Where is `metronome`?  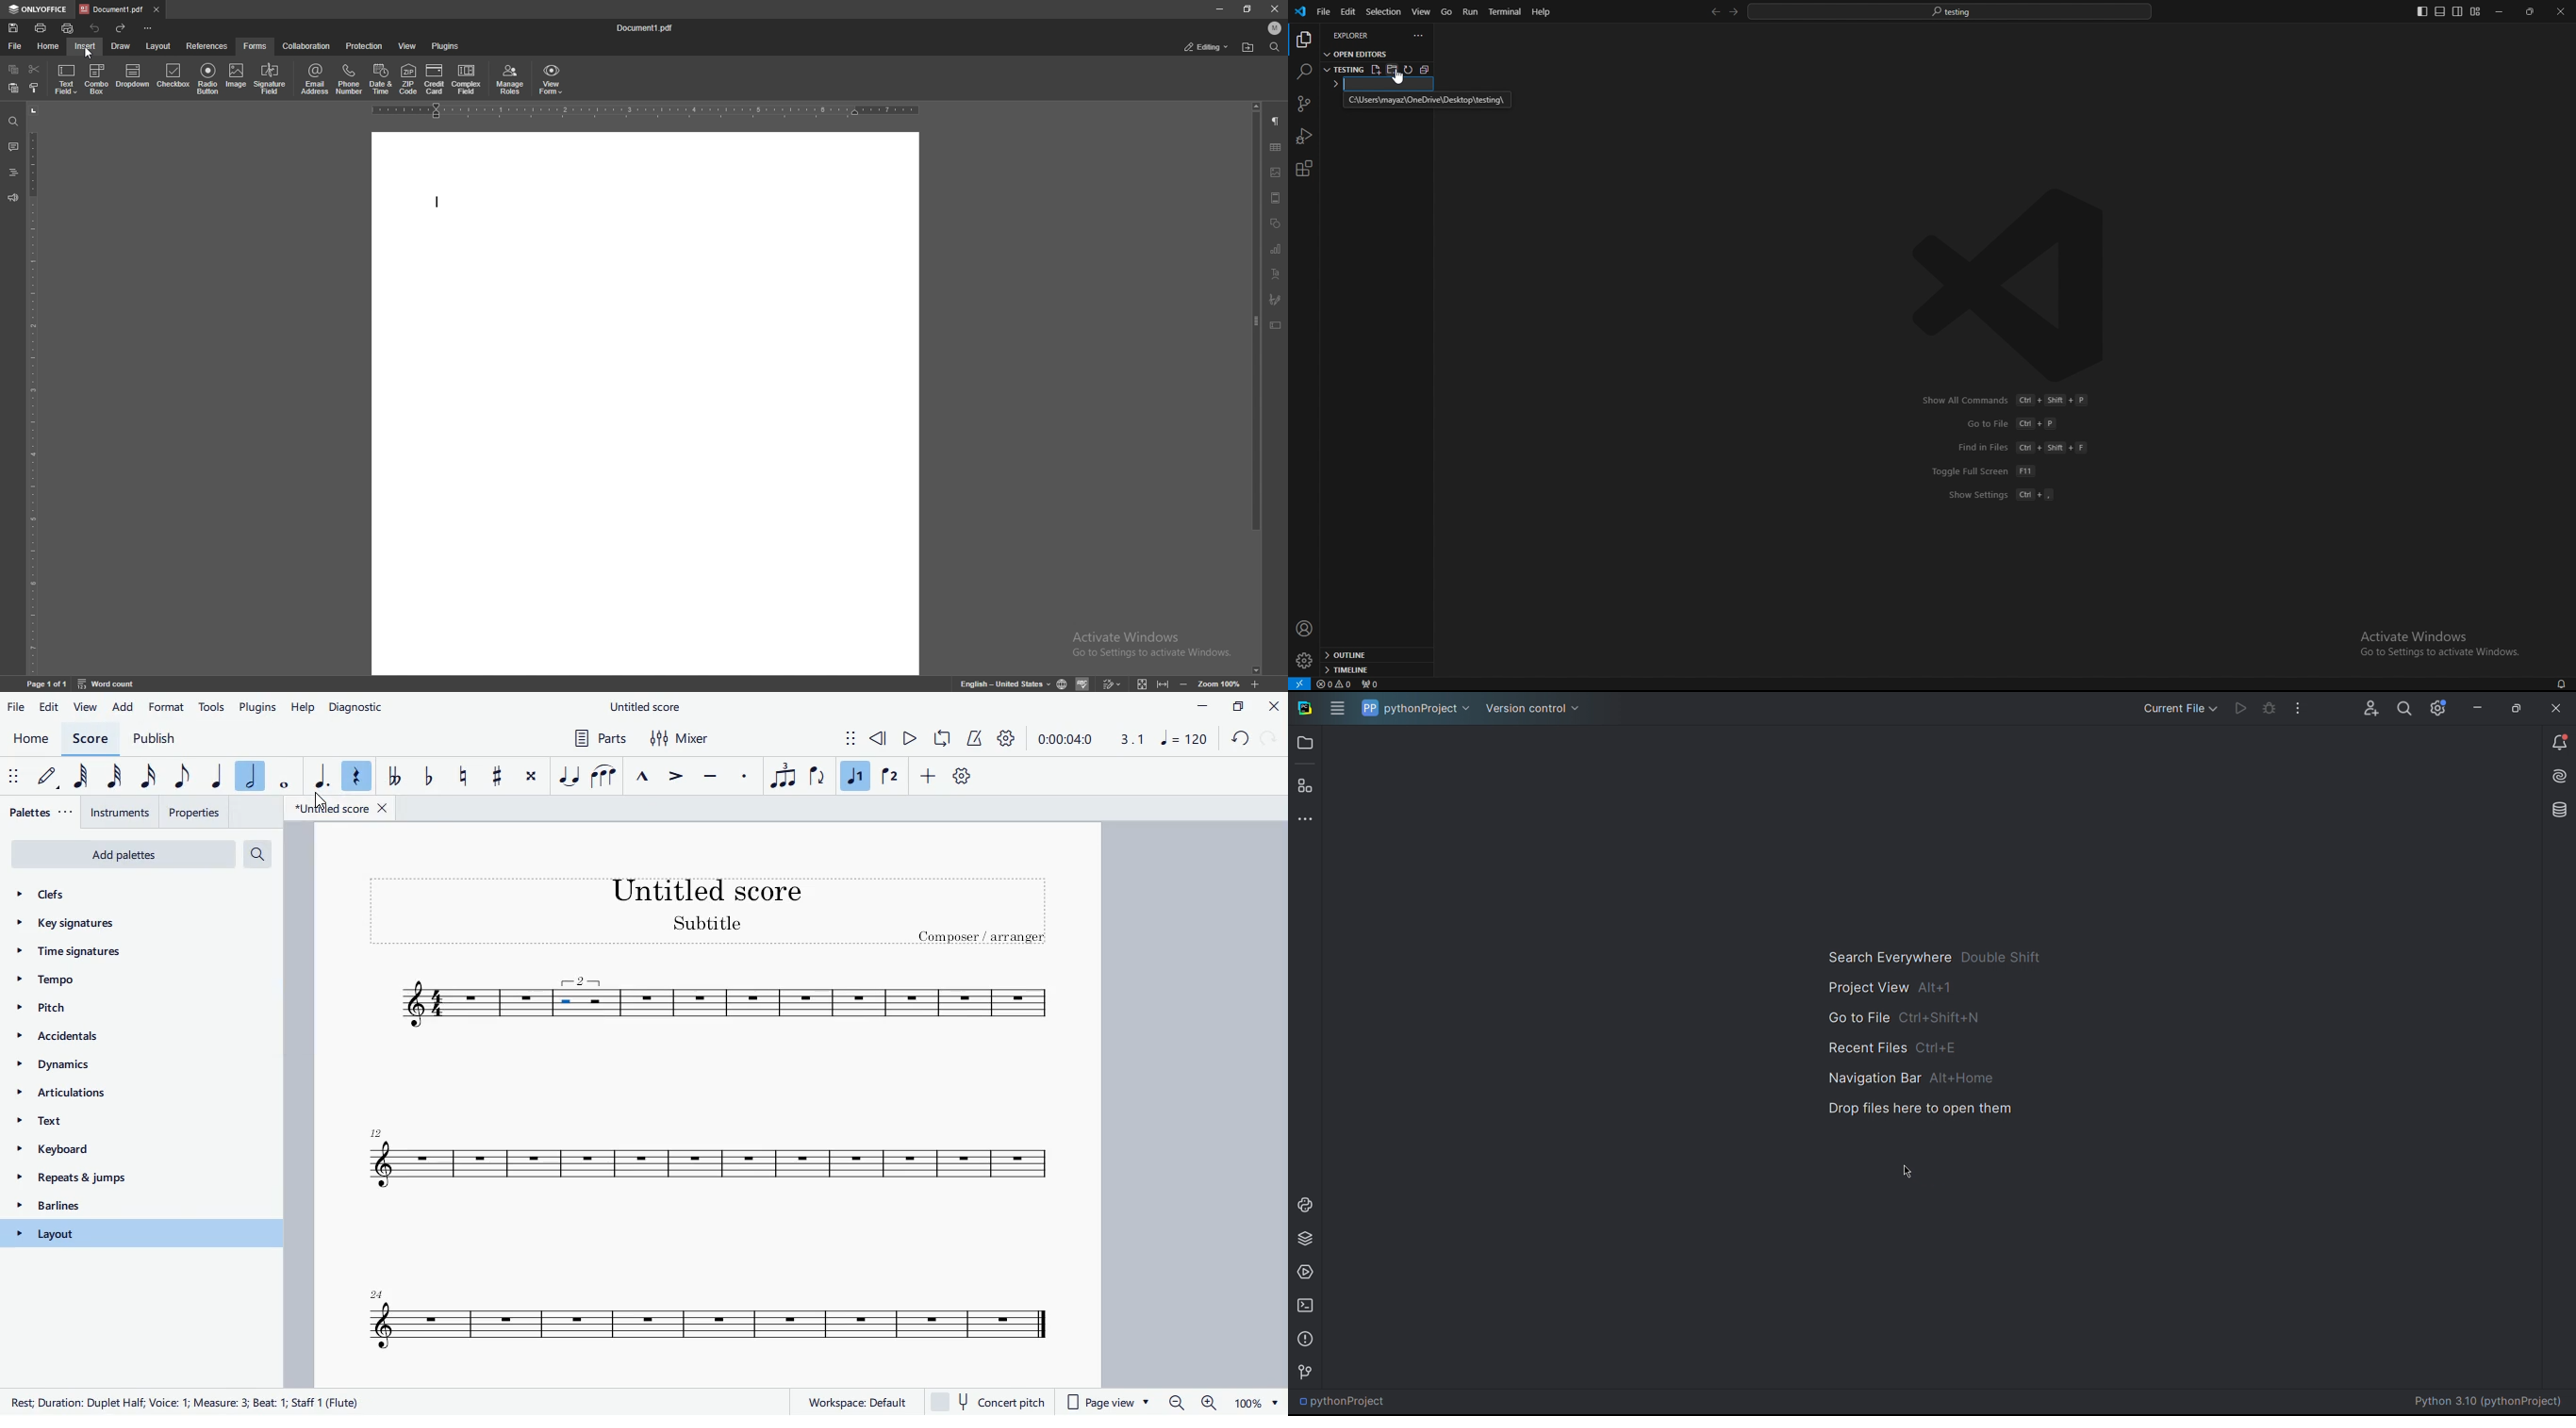 metronome is located at coordinates (976, 739).